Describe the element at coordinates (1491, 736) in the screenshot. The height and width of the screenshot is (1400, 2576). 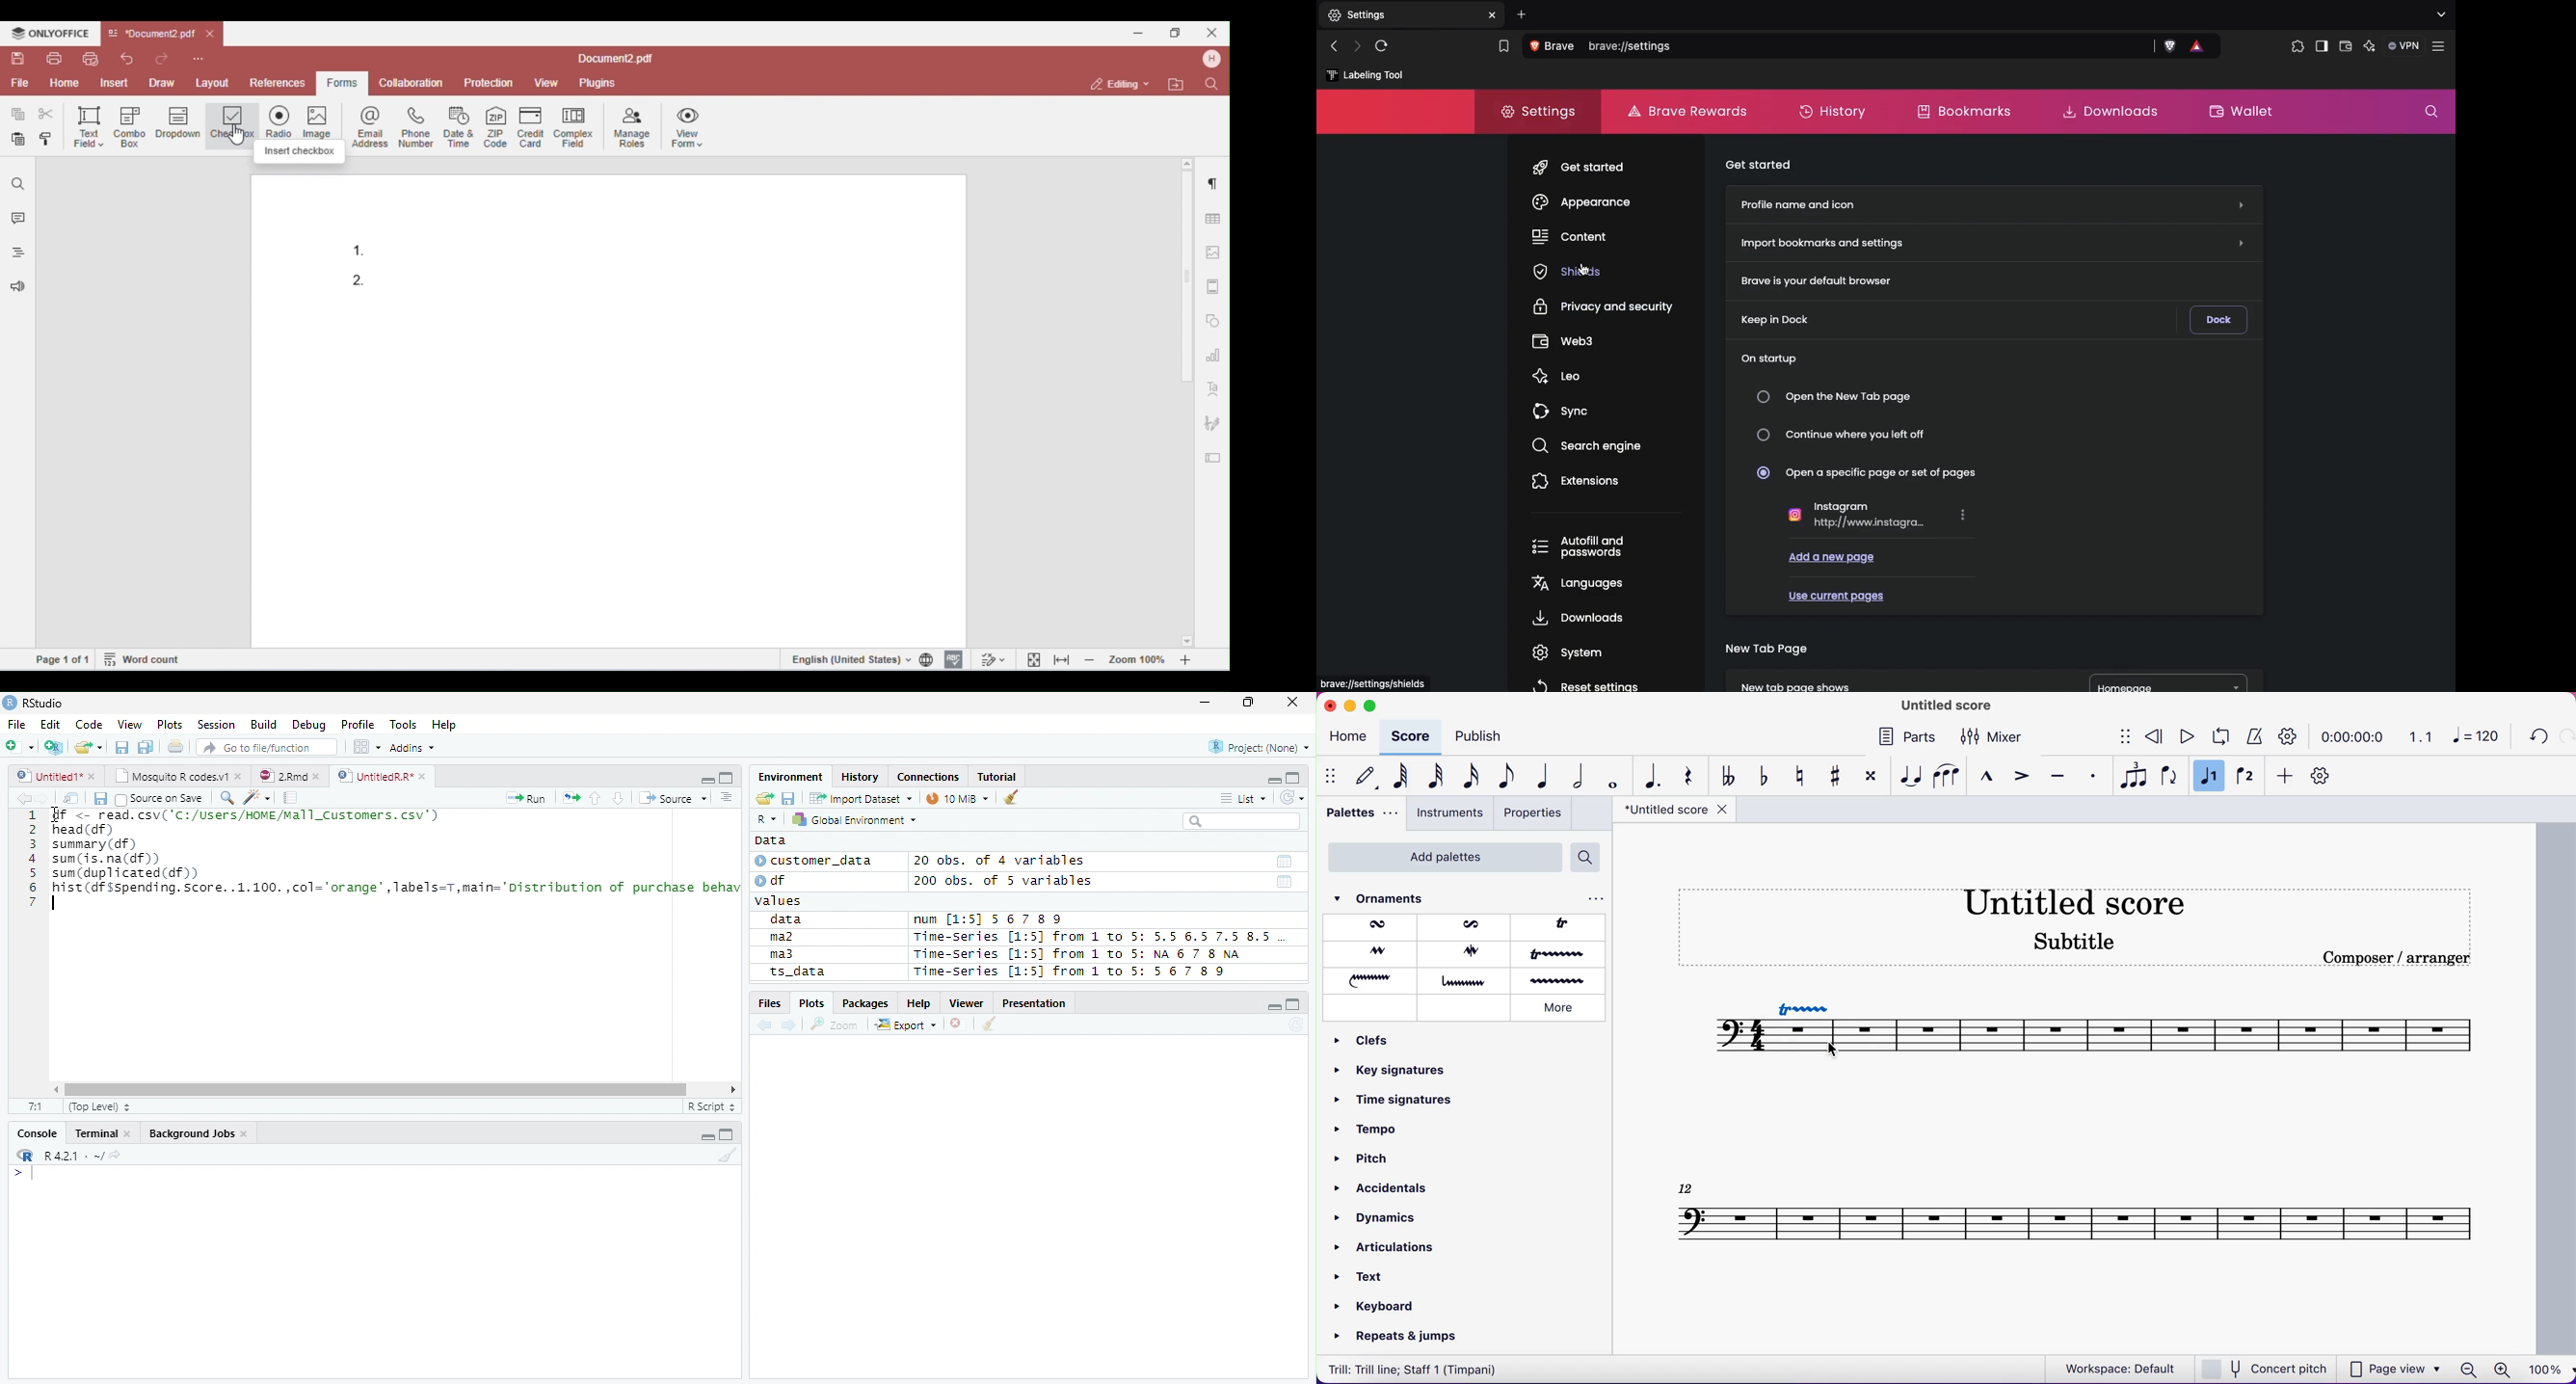
I see `publish` at that location.